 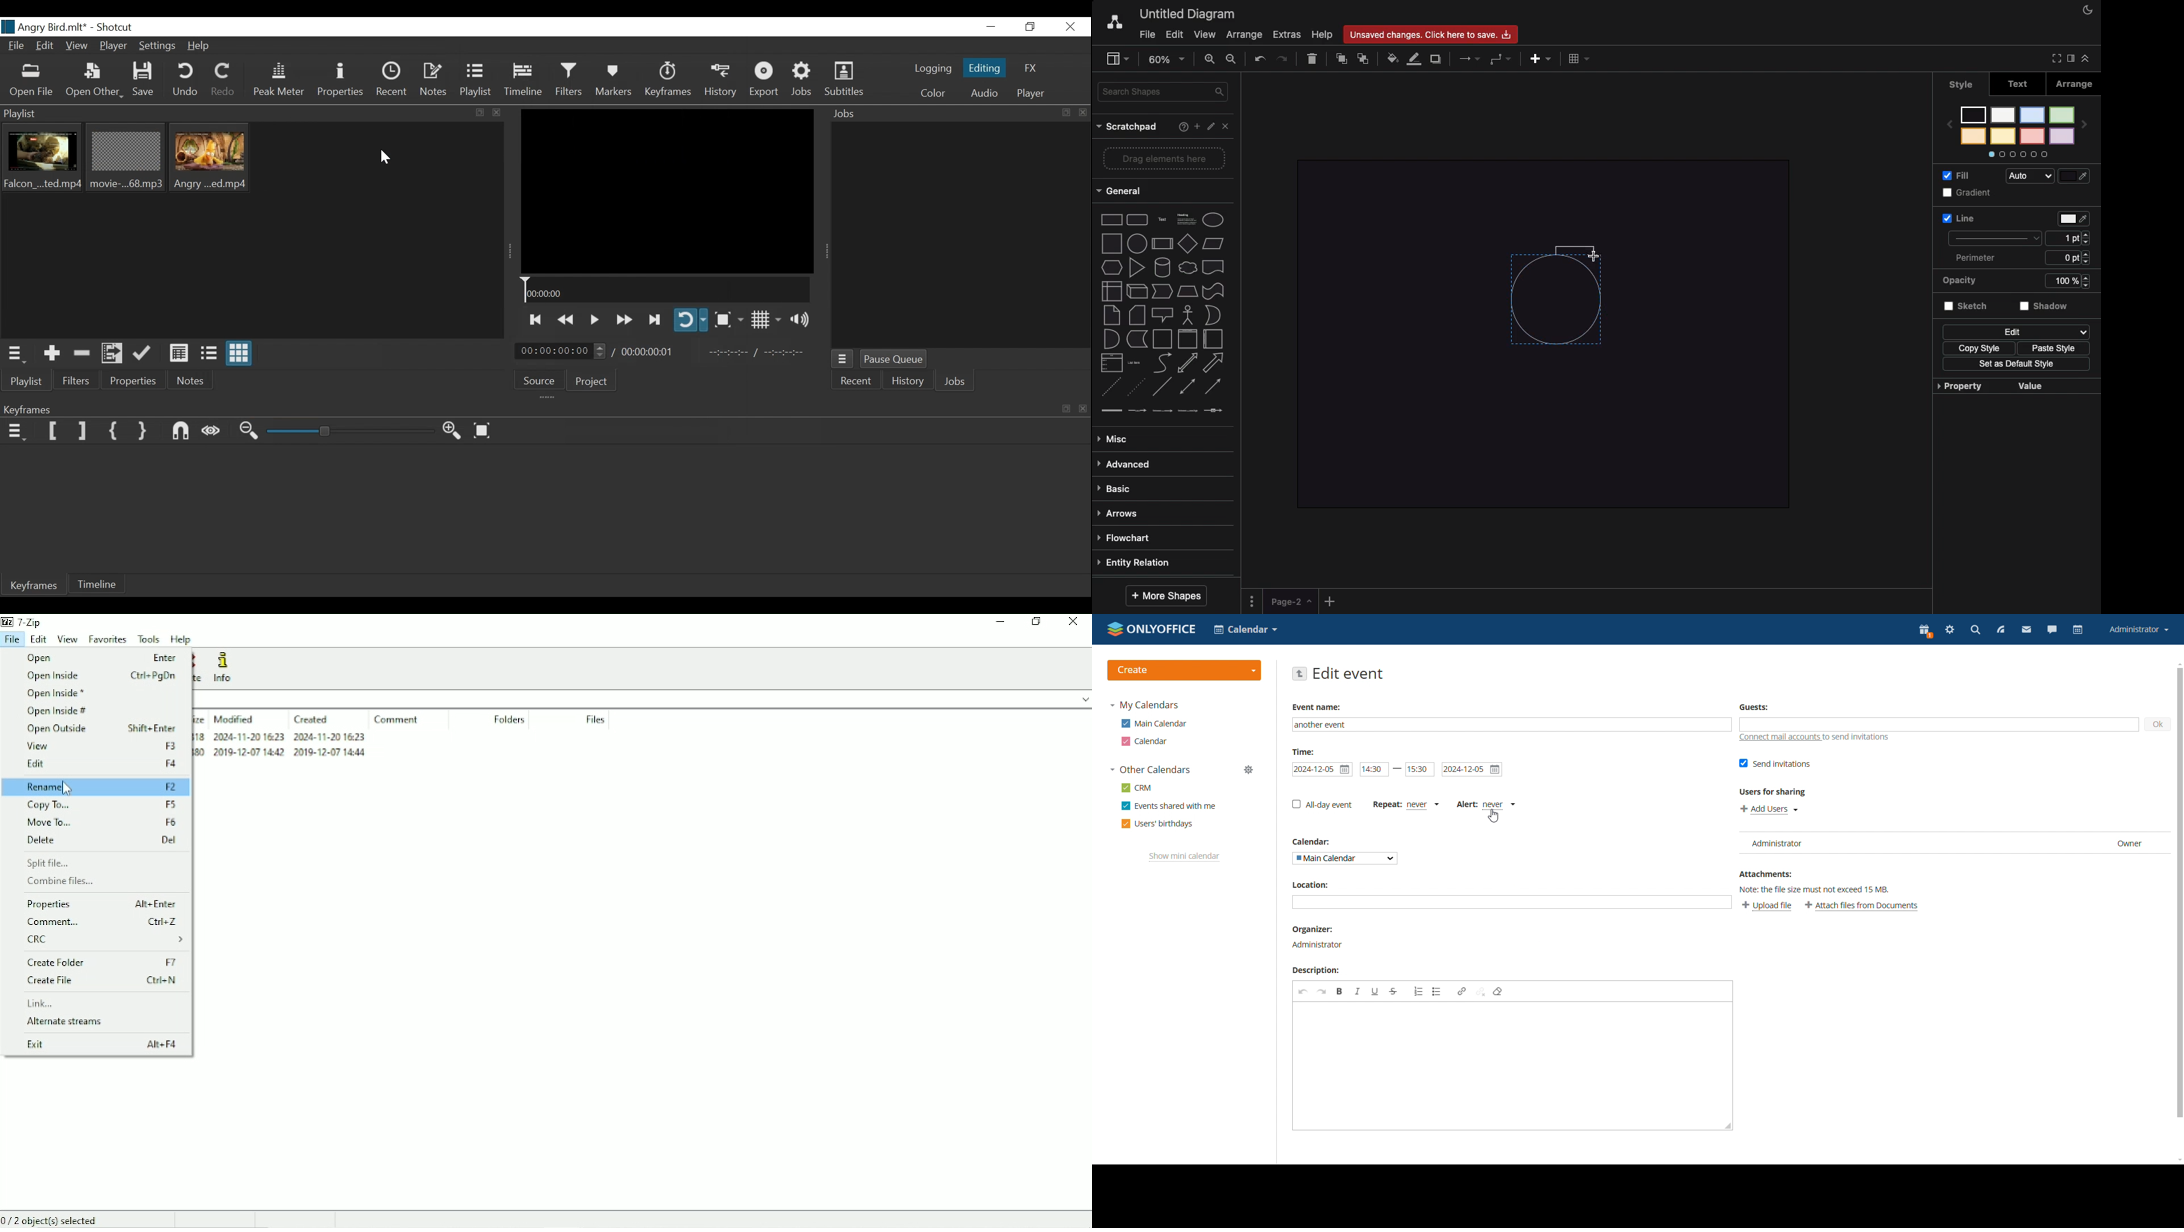 What do you see at coordinates (960, 236) in the screenshot?
I see `Jobs Panel` at bounding box center [960, 236].